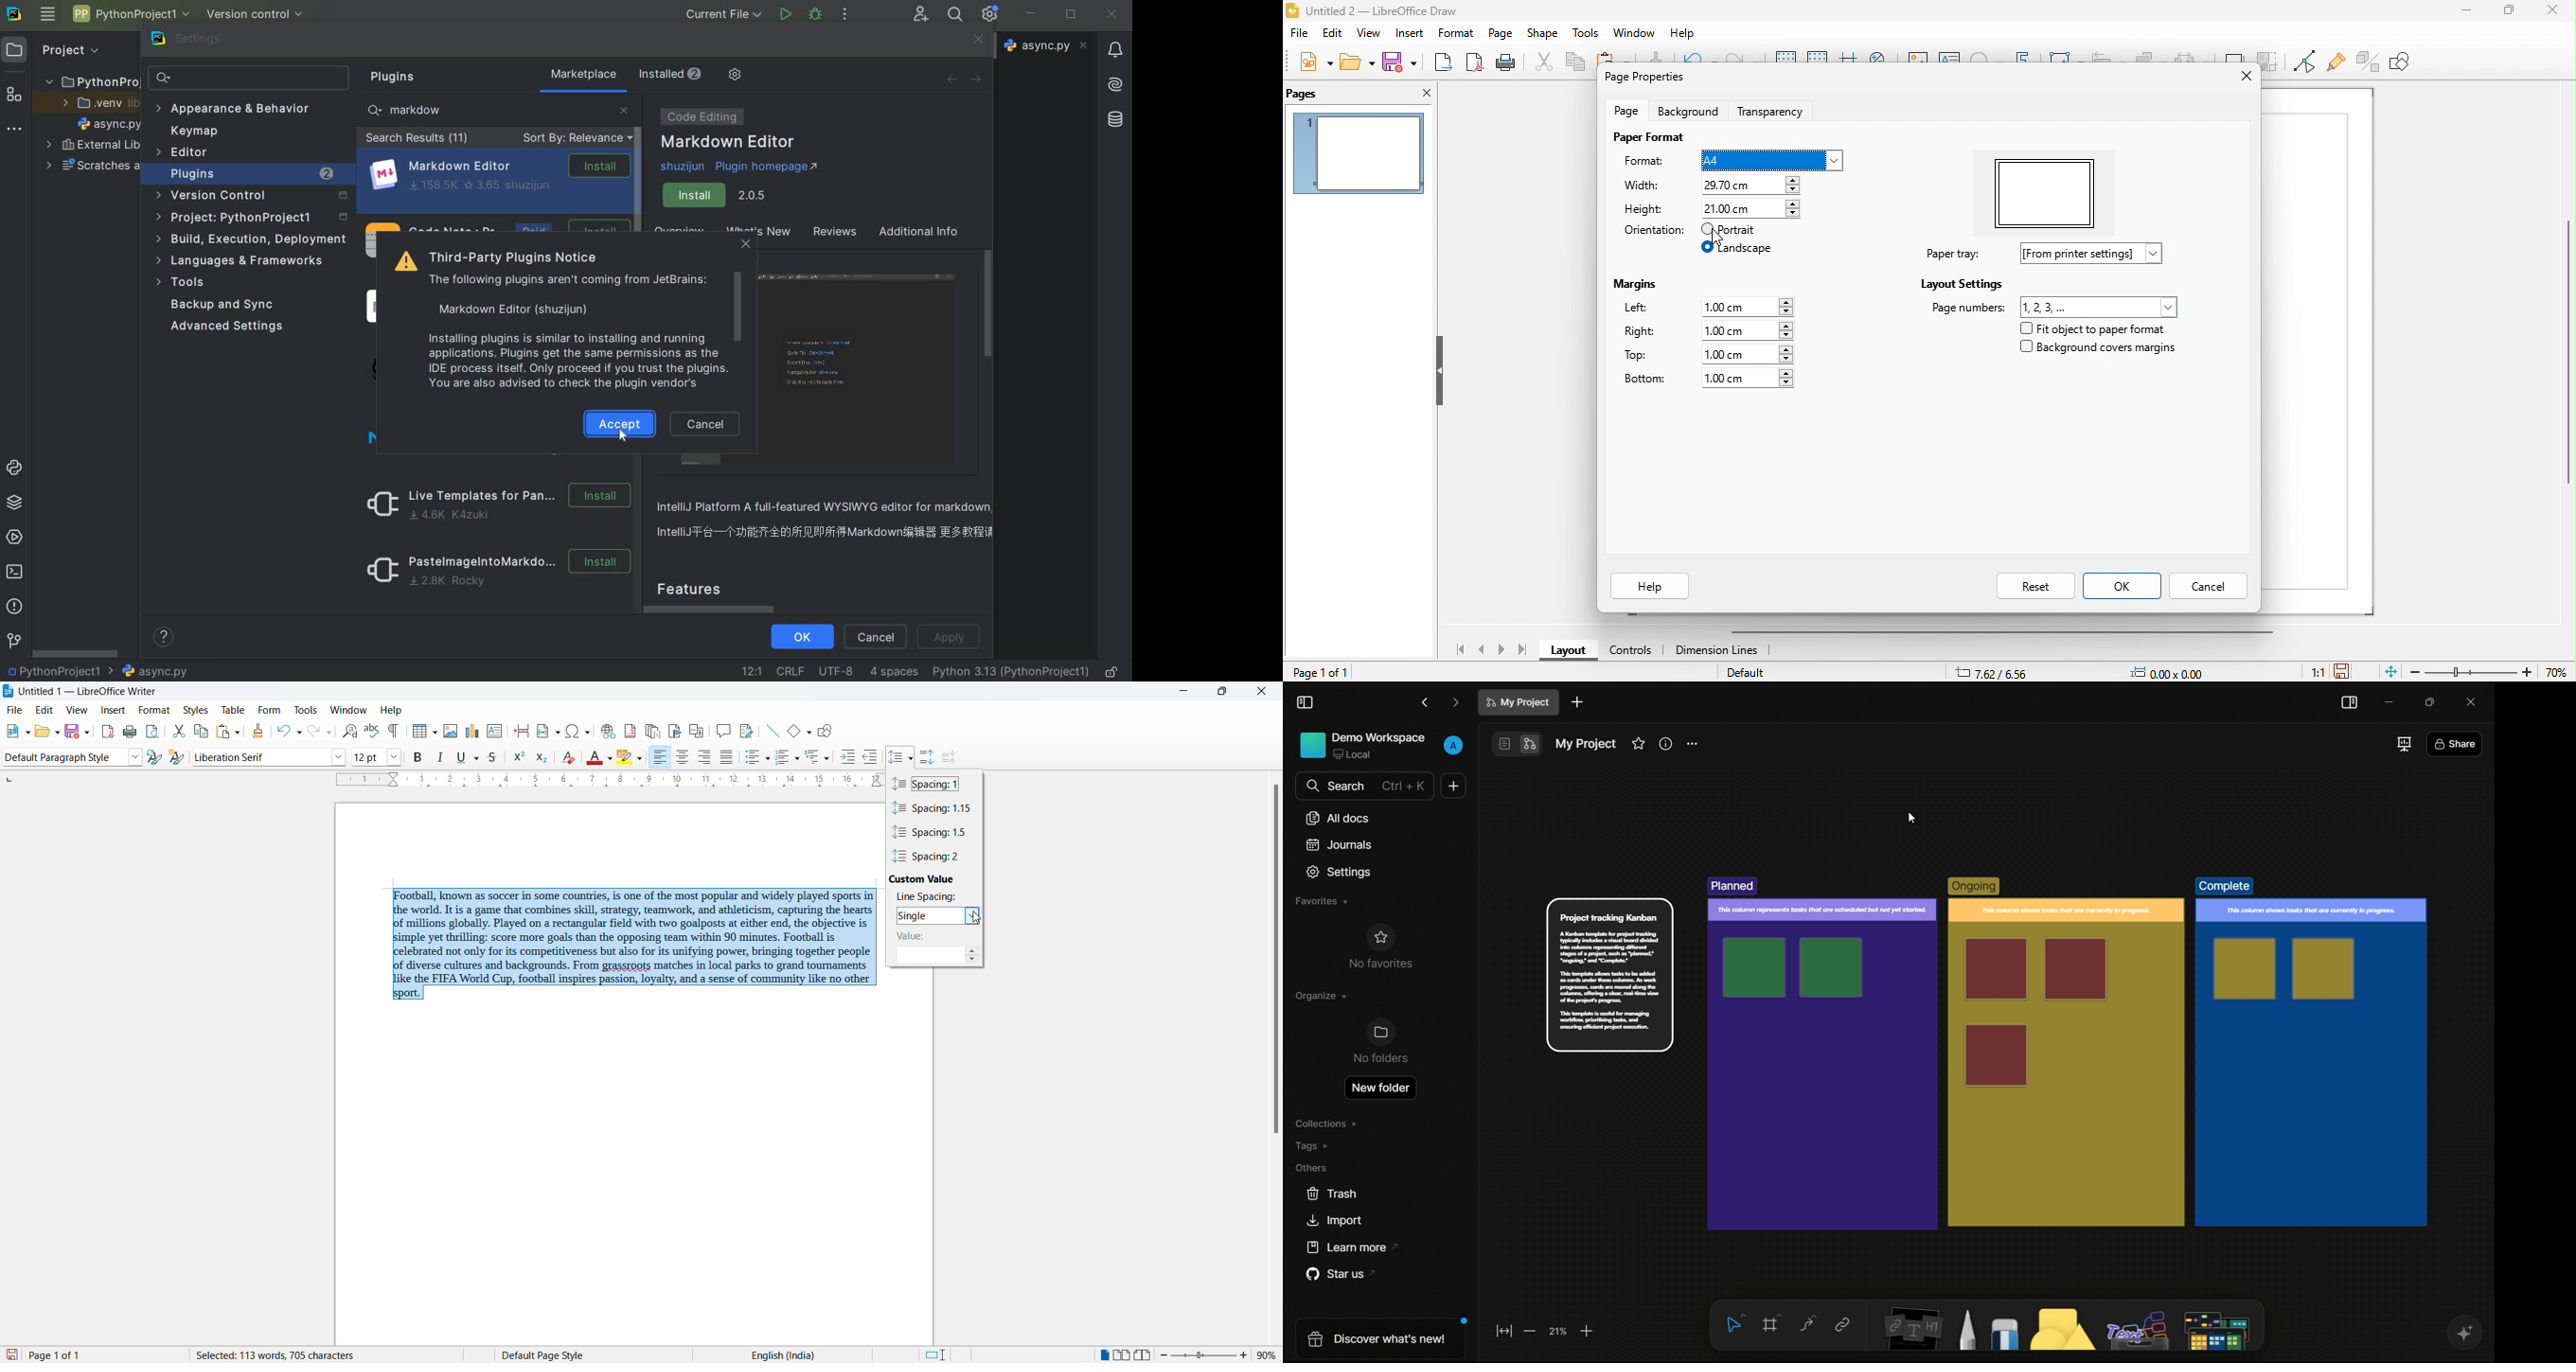  I want to click on transformations, so click(2065, 58).